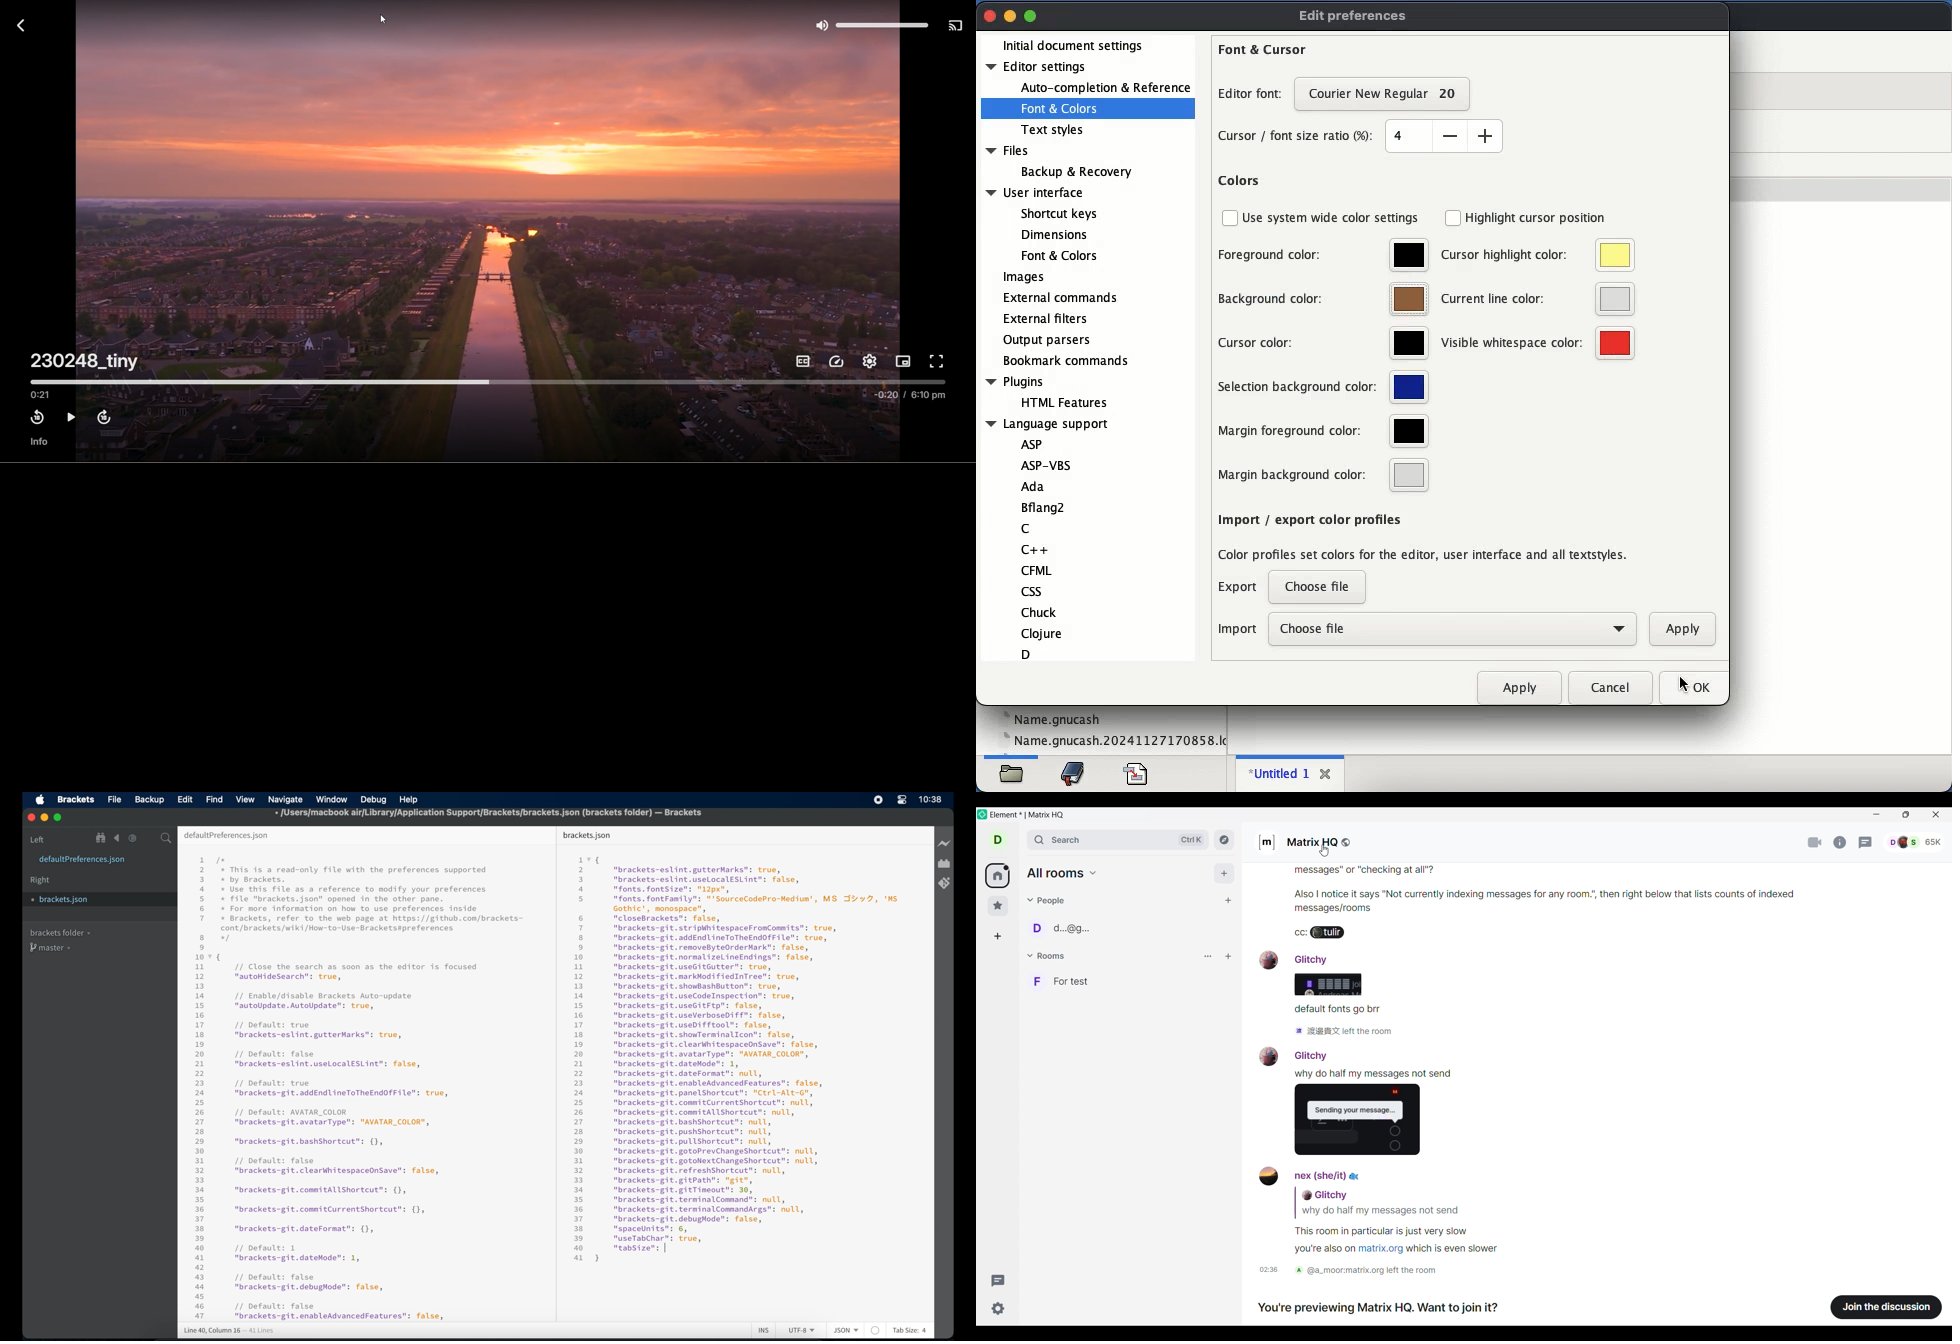  I want to click on cursor font size ratio, so click(1299, 137).